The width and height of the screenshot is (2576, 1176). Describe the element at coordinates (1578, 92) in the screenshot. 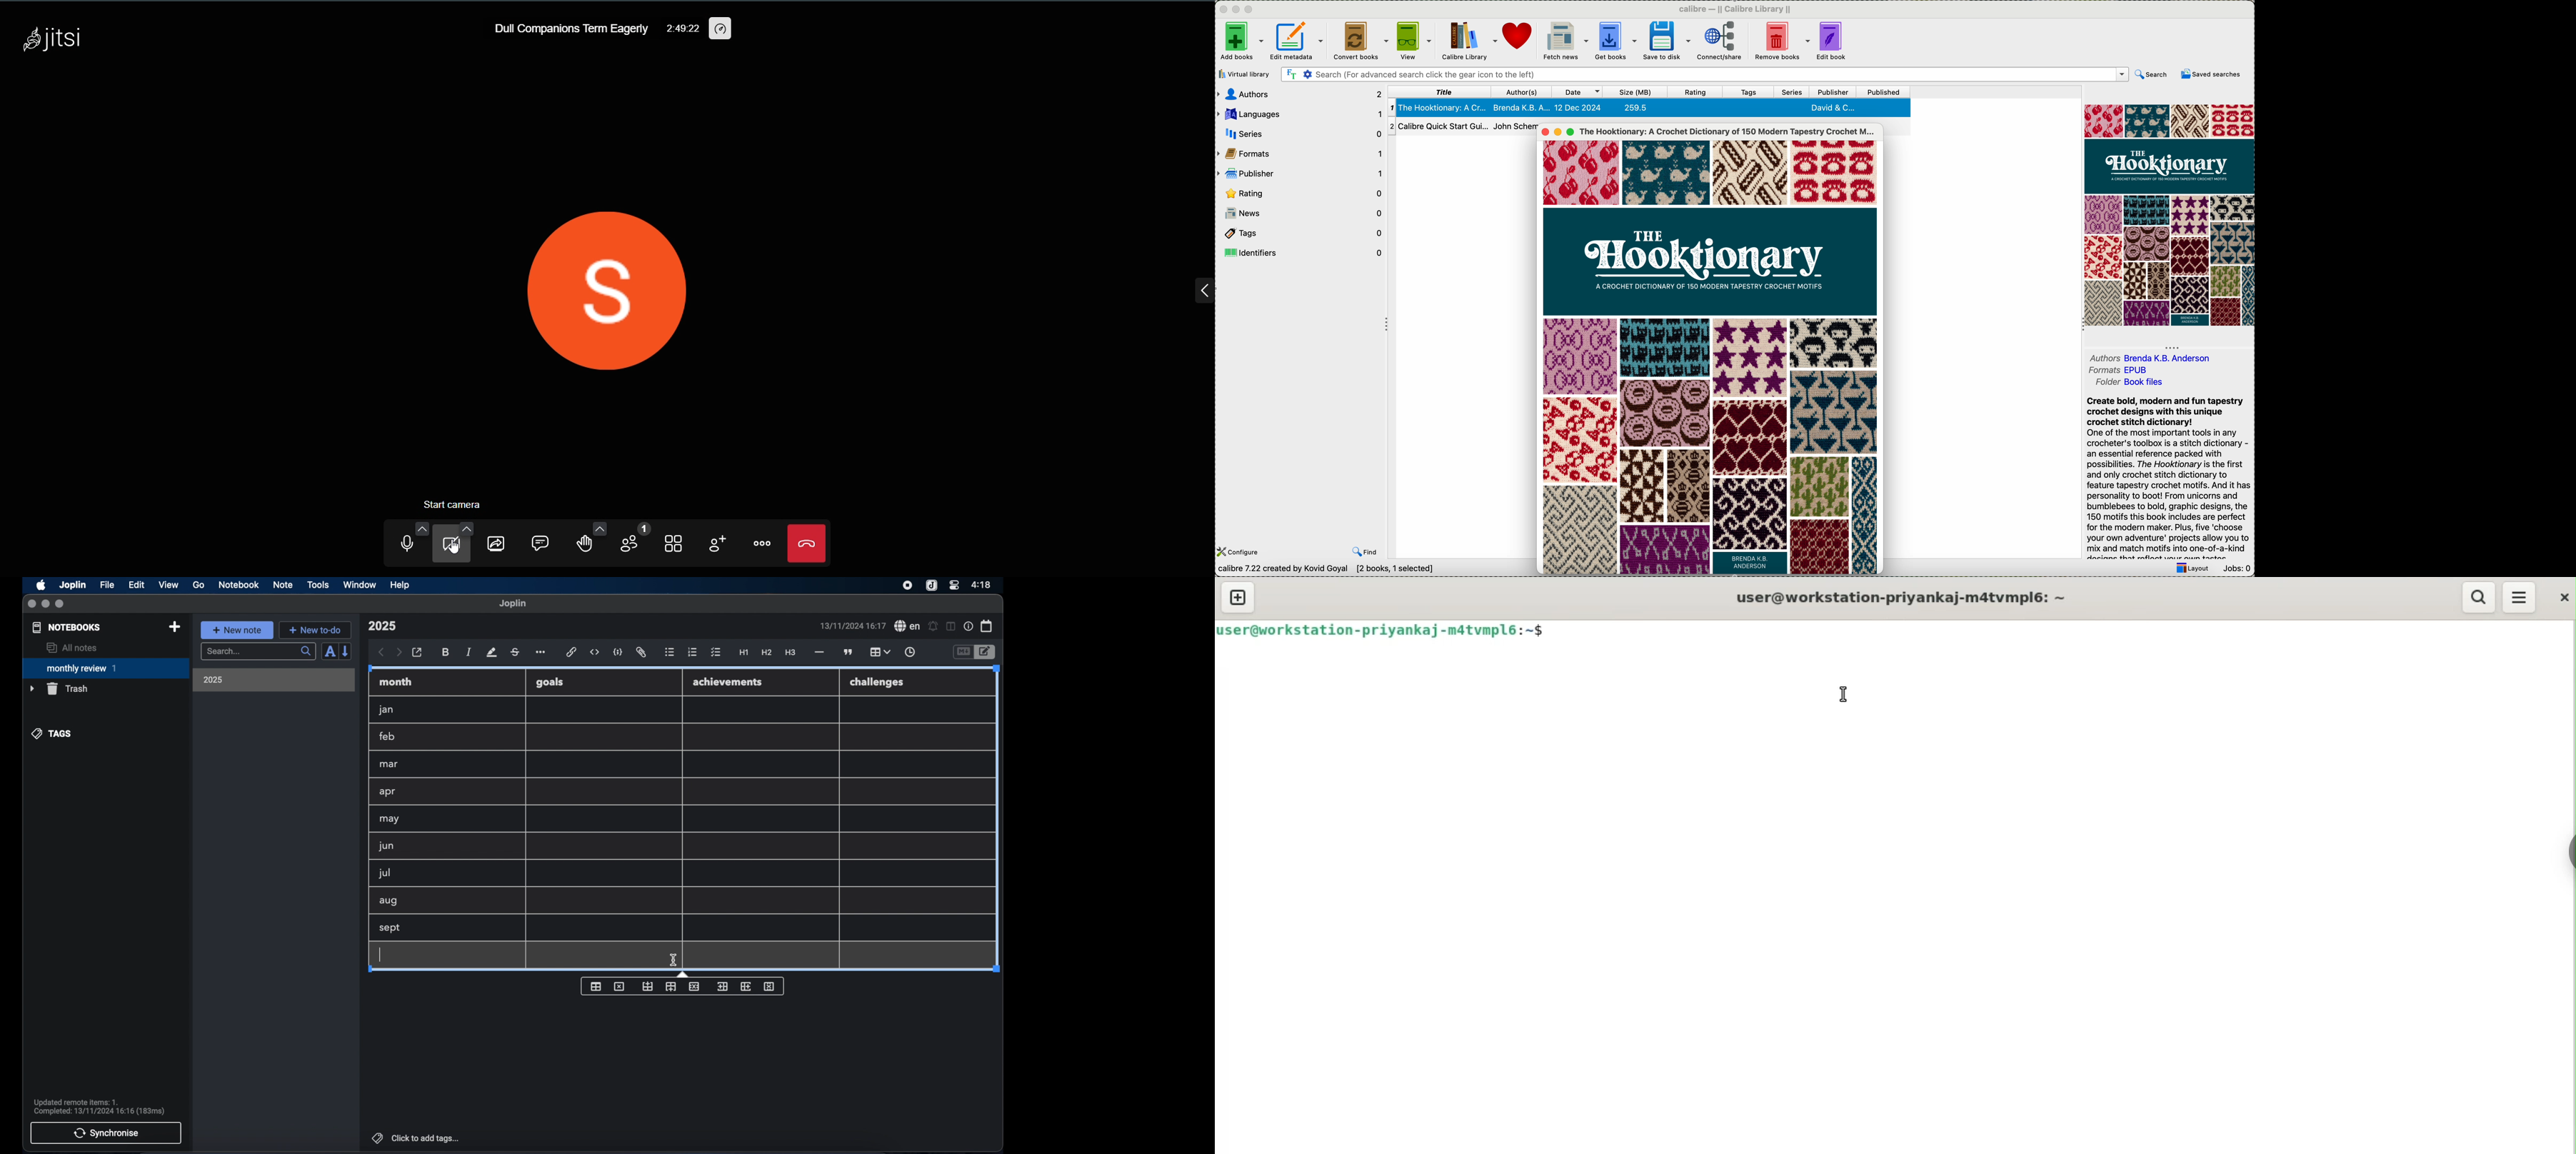

I see `date` at that location.